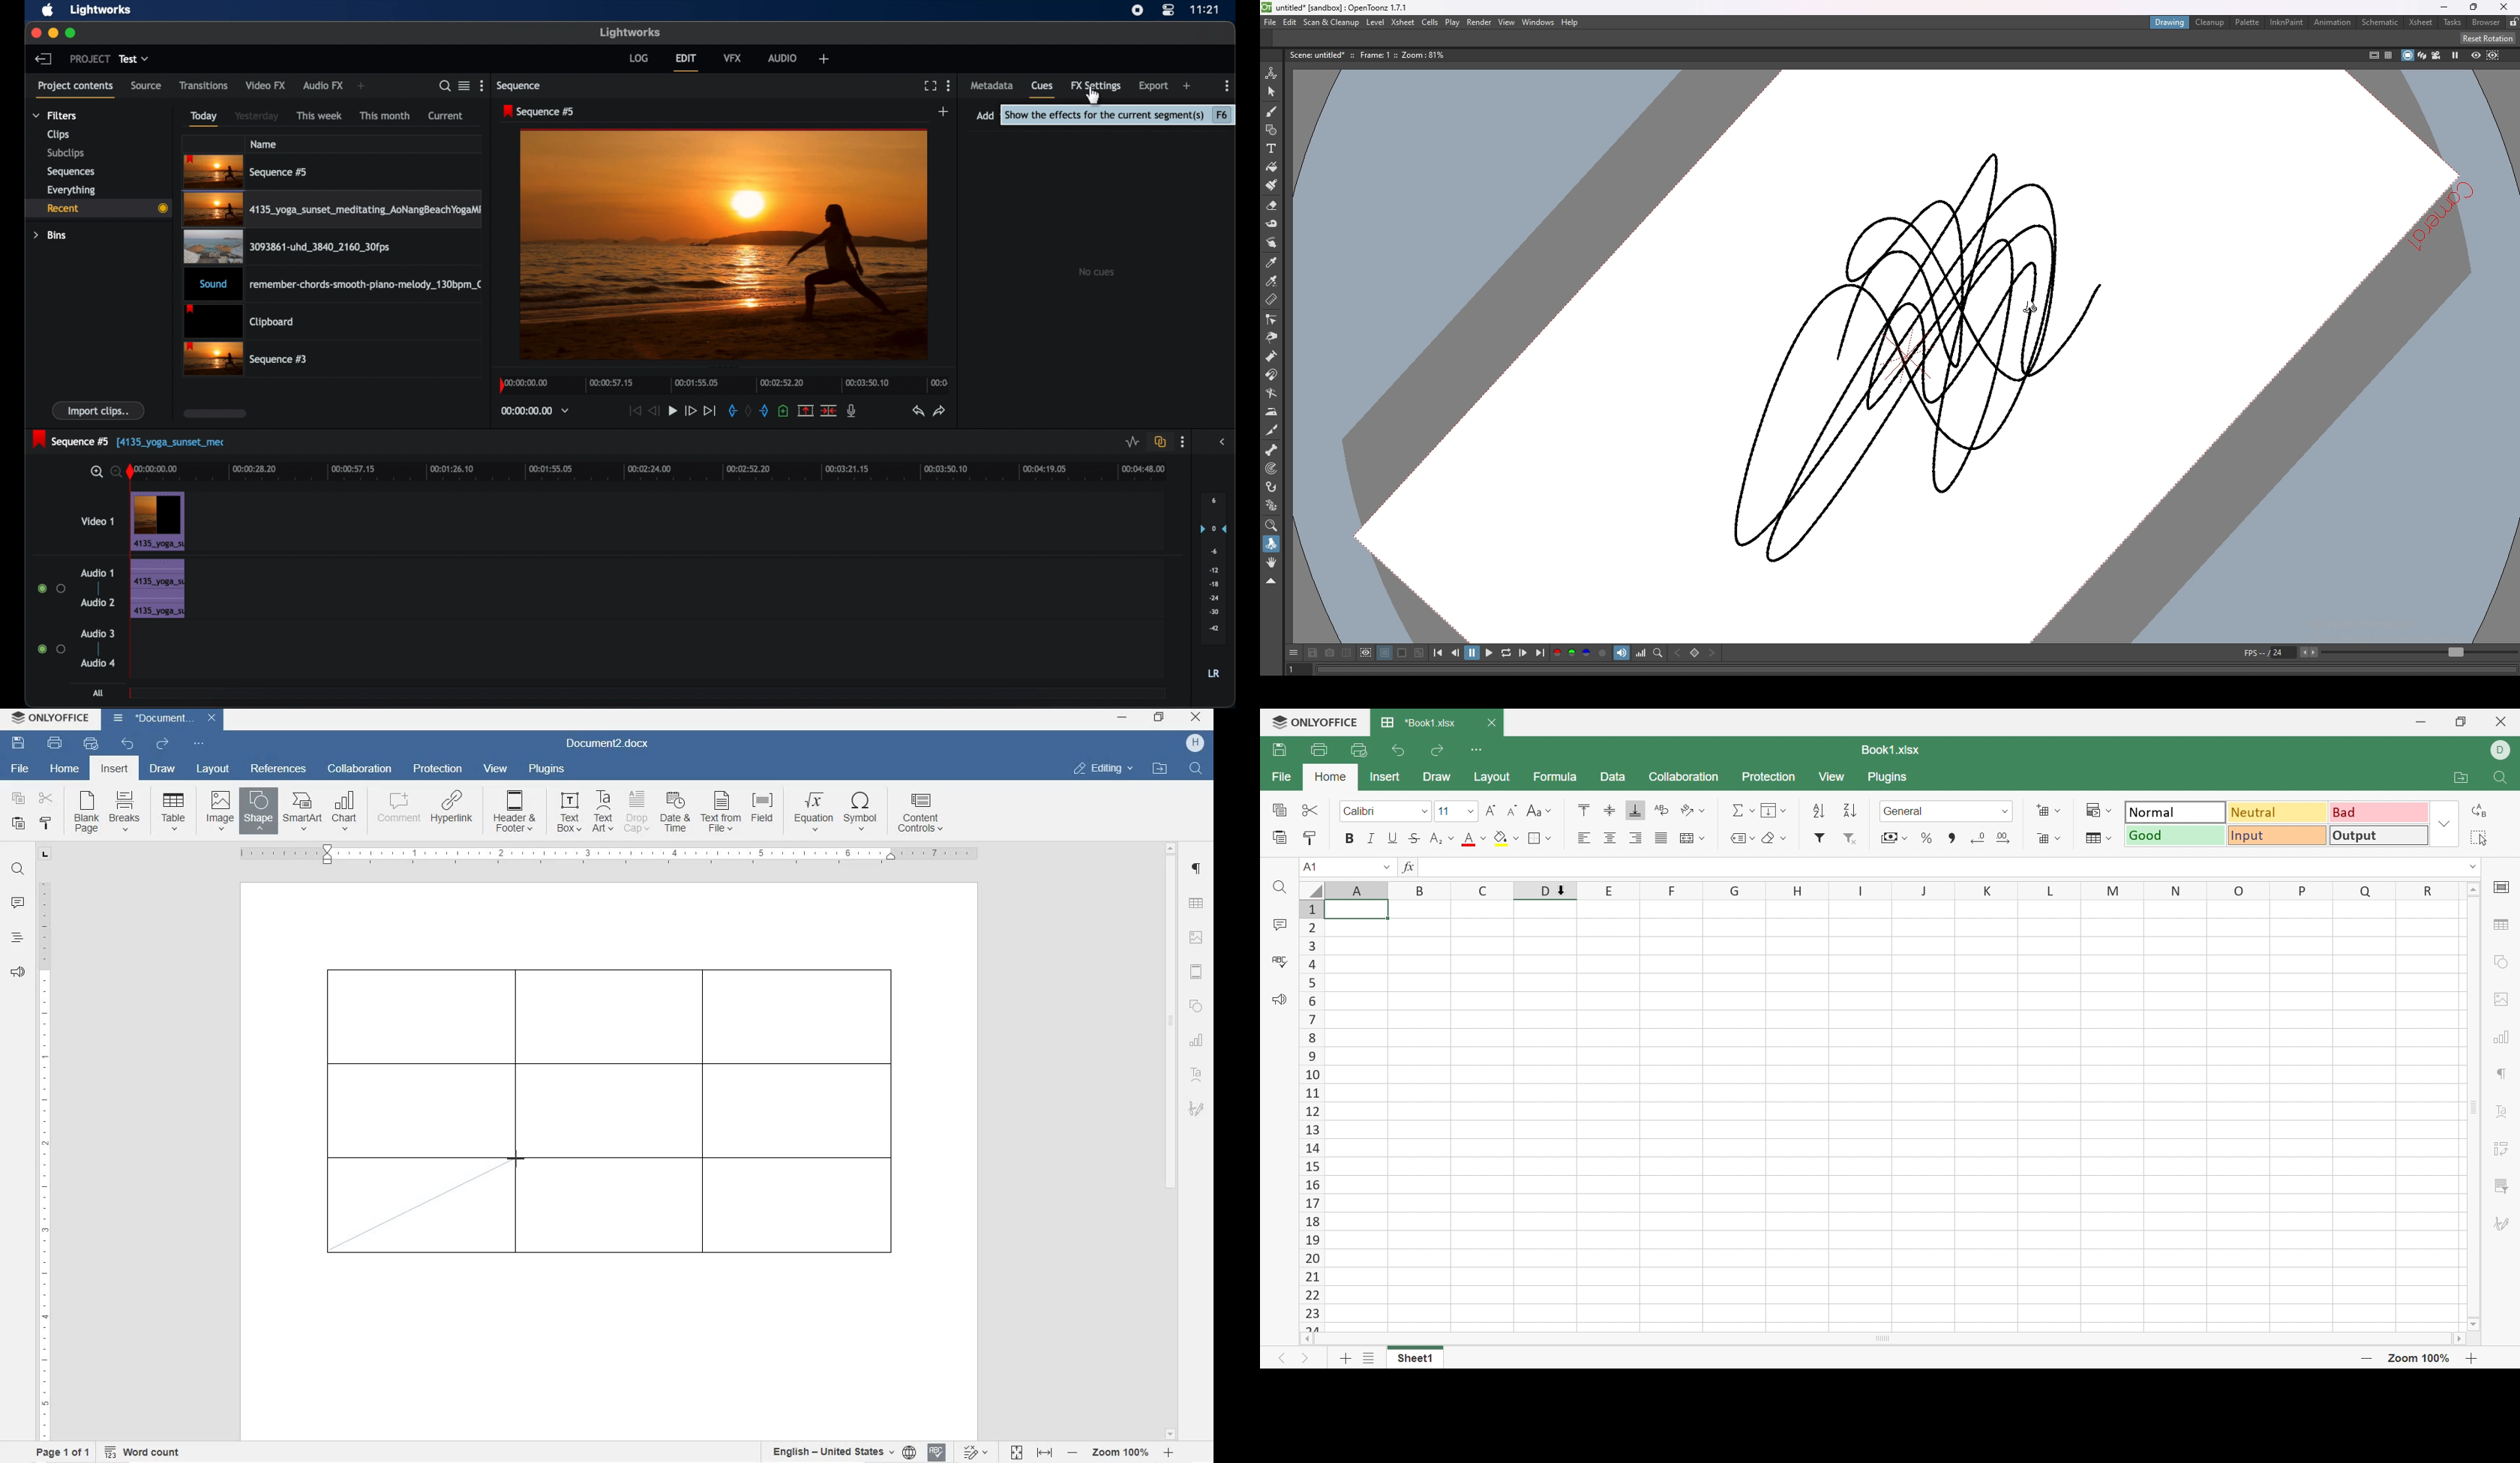 This screenshot has height=1484, width=2520. What do you see at coordinates (1771, 776) in the screenshot?
I see `Protection` at bounding box center [1771, 776].